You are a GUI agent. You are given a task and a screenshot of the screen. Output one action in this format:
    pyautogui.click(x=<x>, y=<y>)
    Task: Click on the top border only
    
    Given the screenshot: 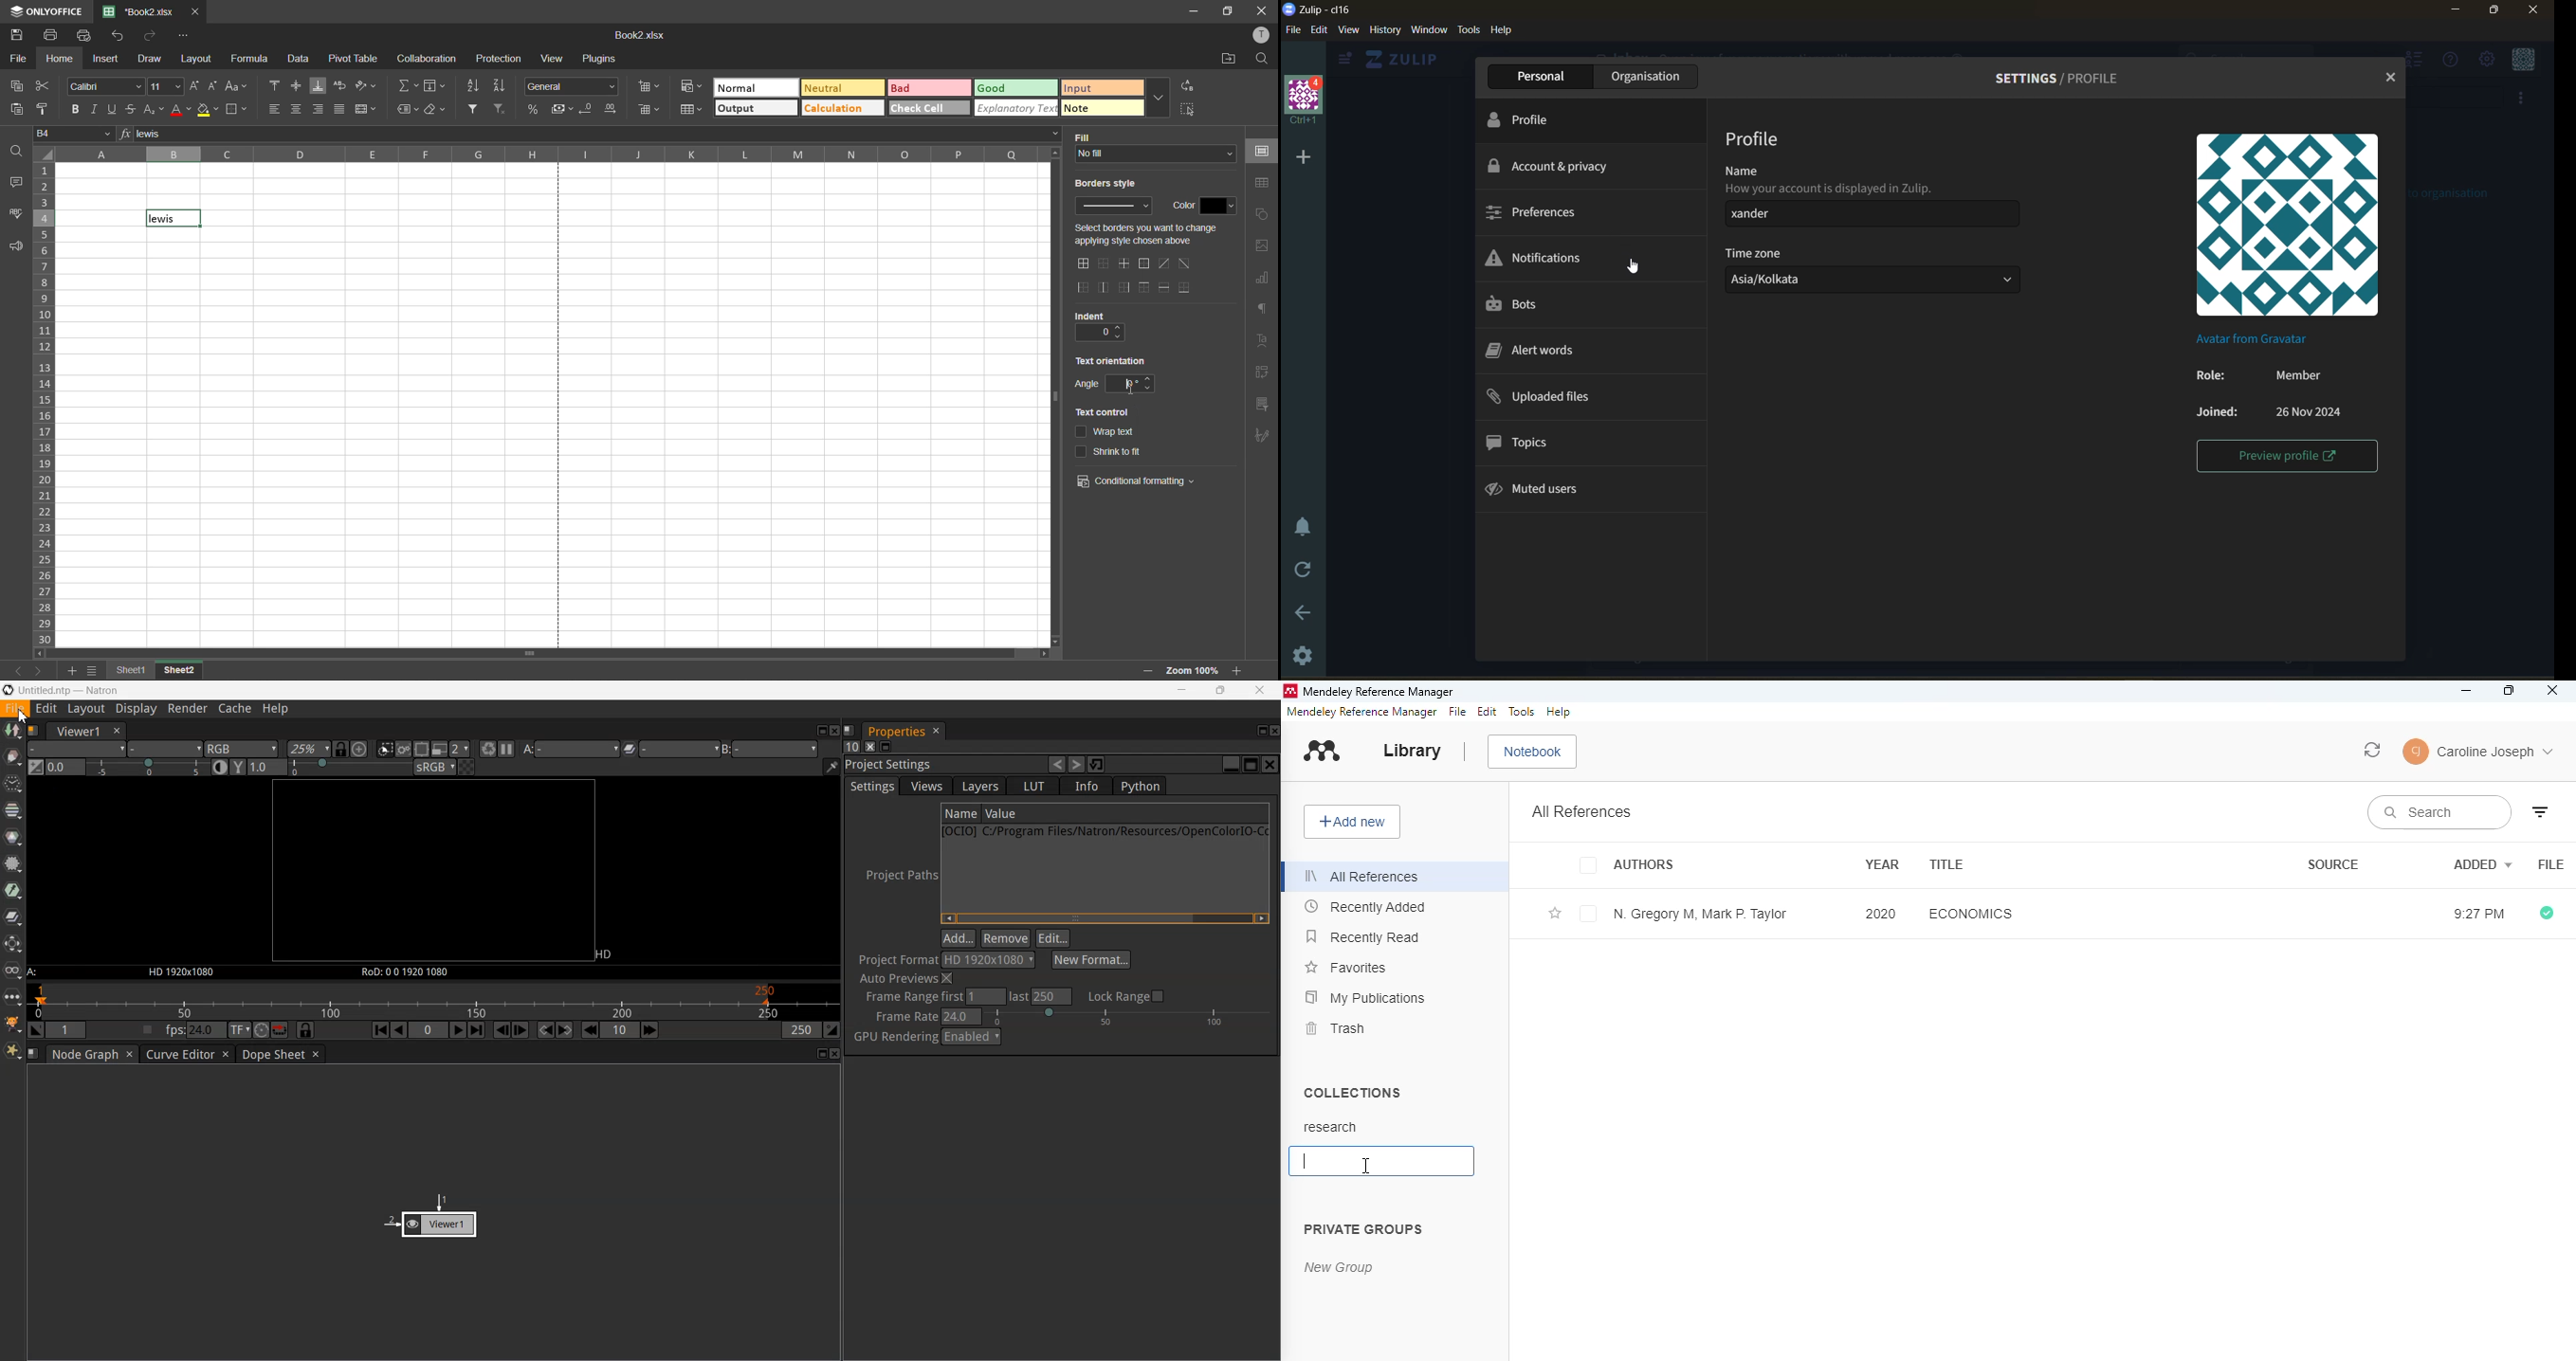 What is the action you would take?
    pyautogui.click(x=1147, y=287)
    